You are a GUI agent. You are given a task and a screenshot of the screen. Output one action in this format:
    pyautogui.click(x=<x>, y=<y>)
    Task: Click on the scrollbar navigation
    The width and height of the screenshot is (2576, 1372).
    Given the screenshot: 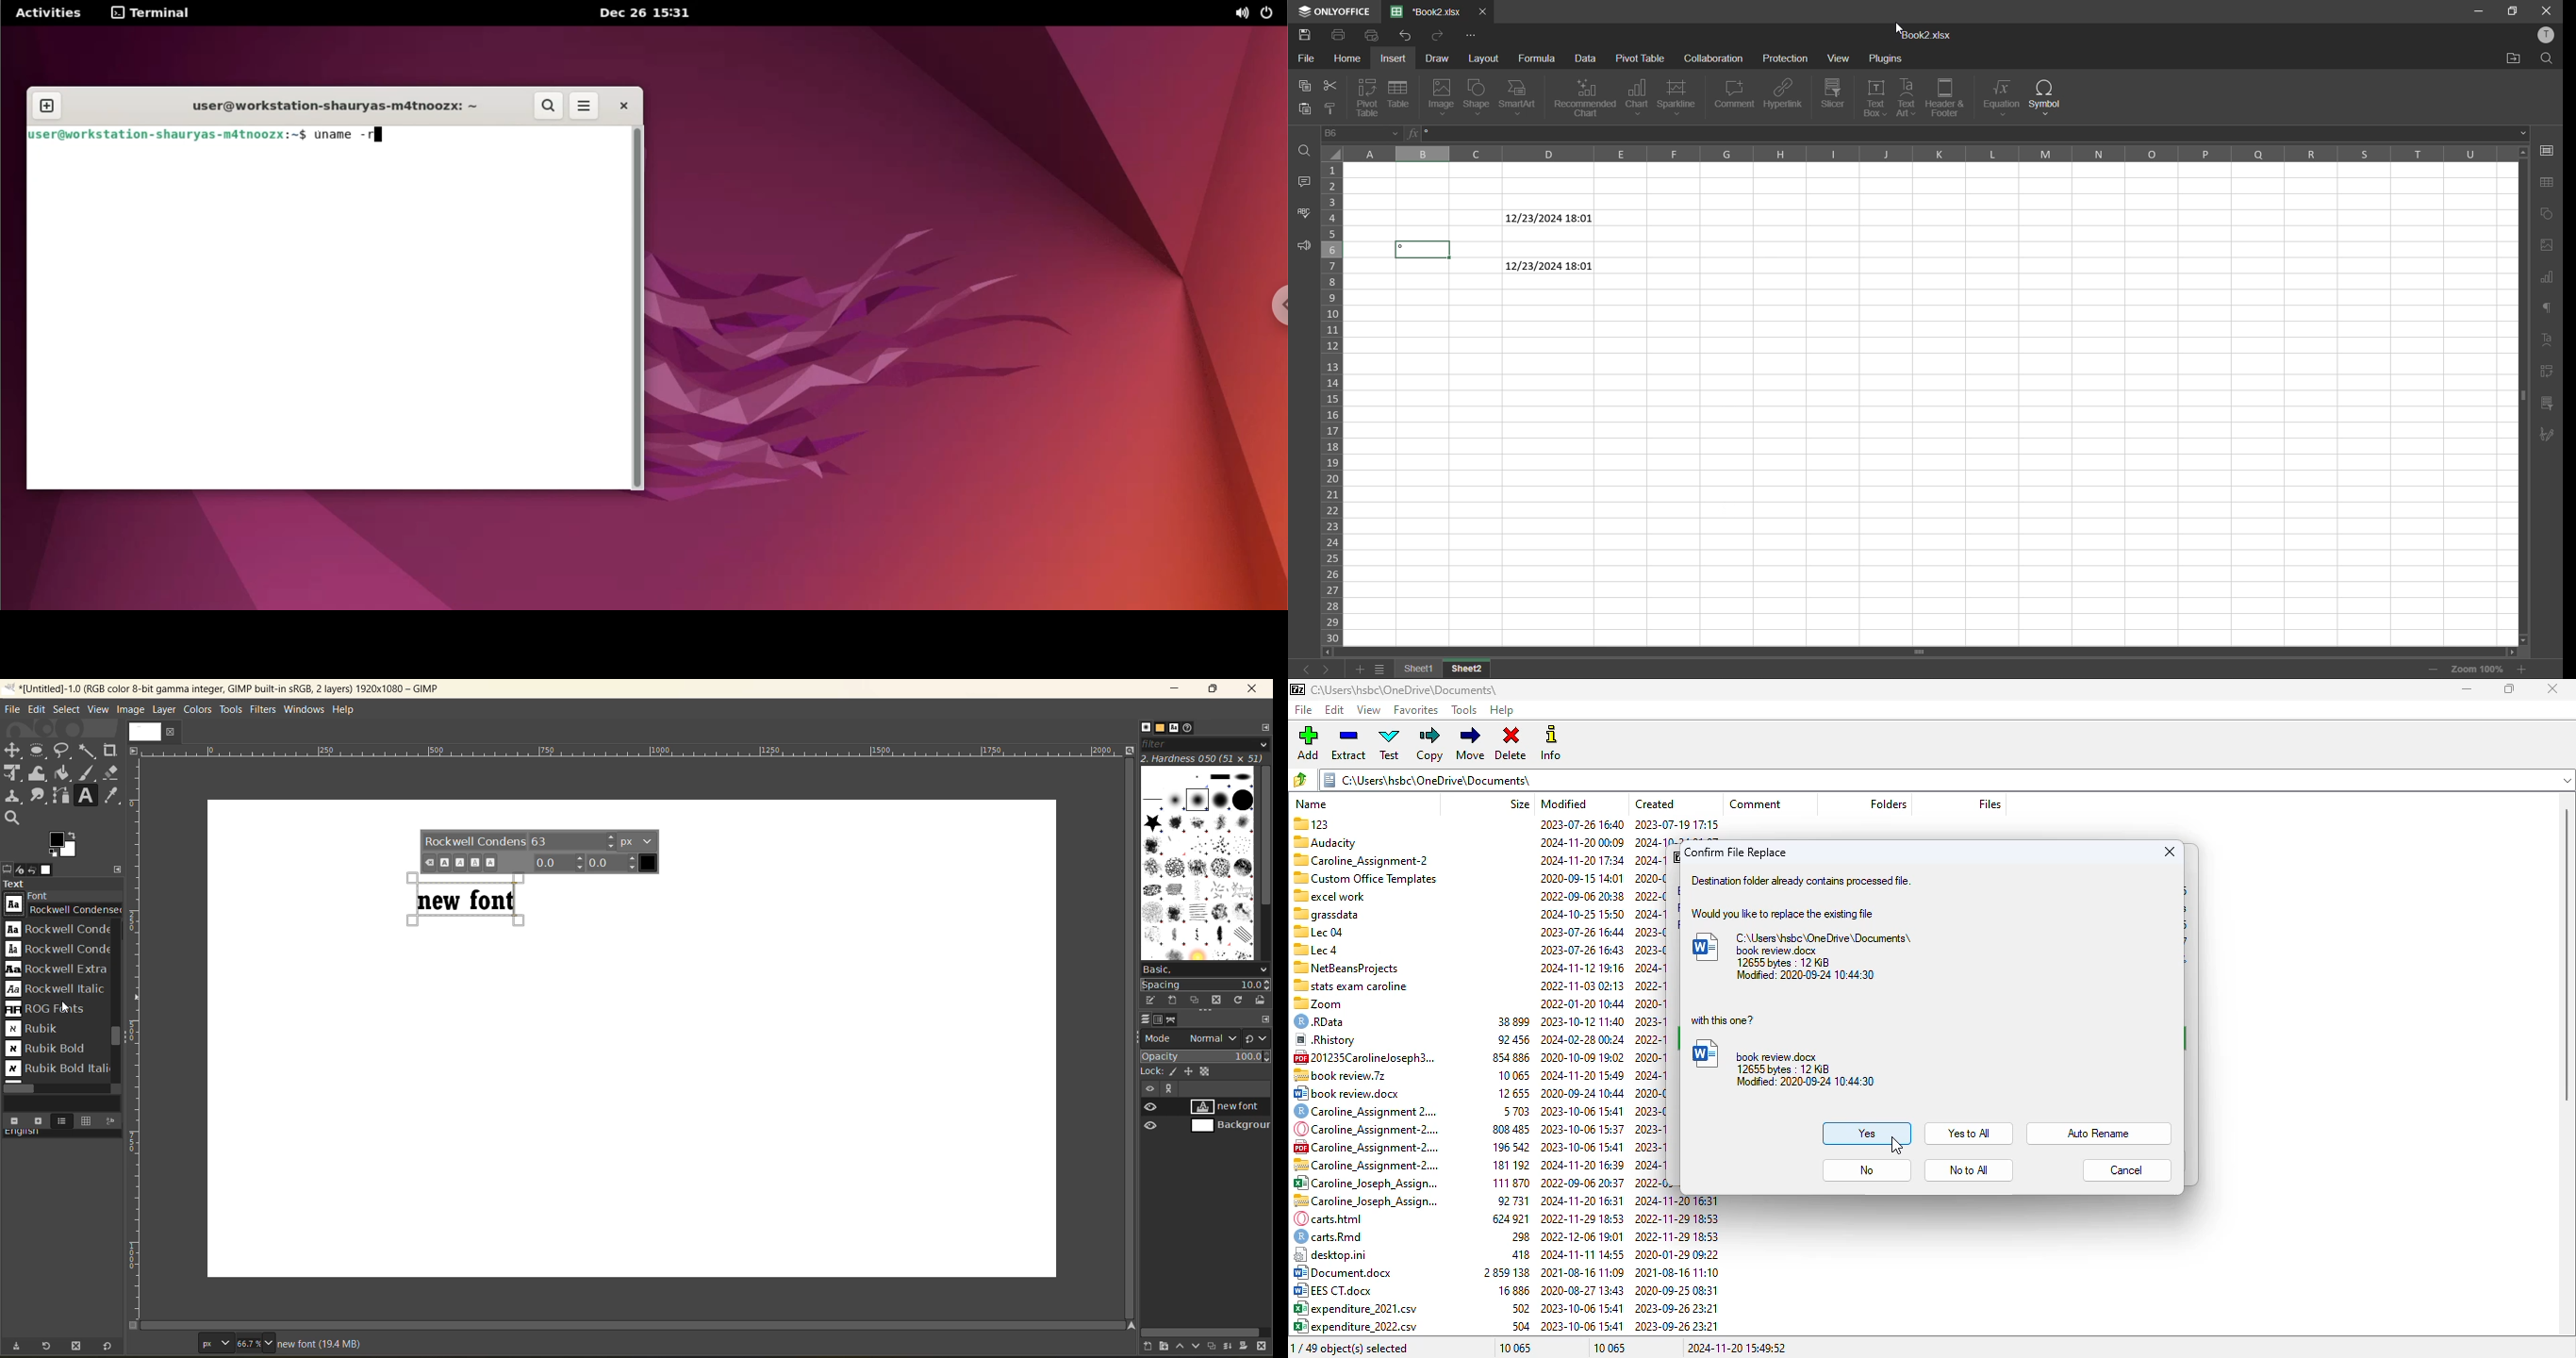 What is the action you would take?
    pyautogui.click(x=637, y=307)
    